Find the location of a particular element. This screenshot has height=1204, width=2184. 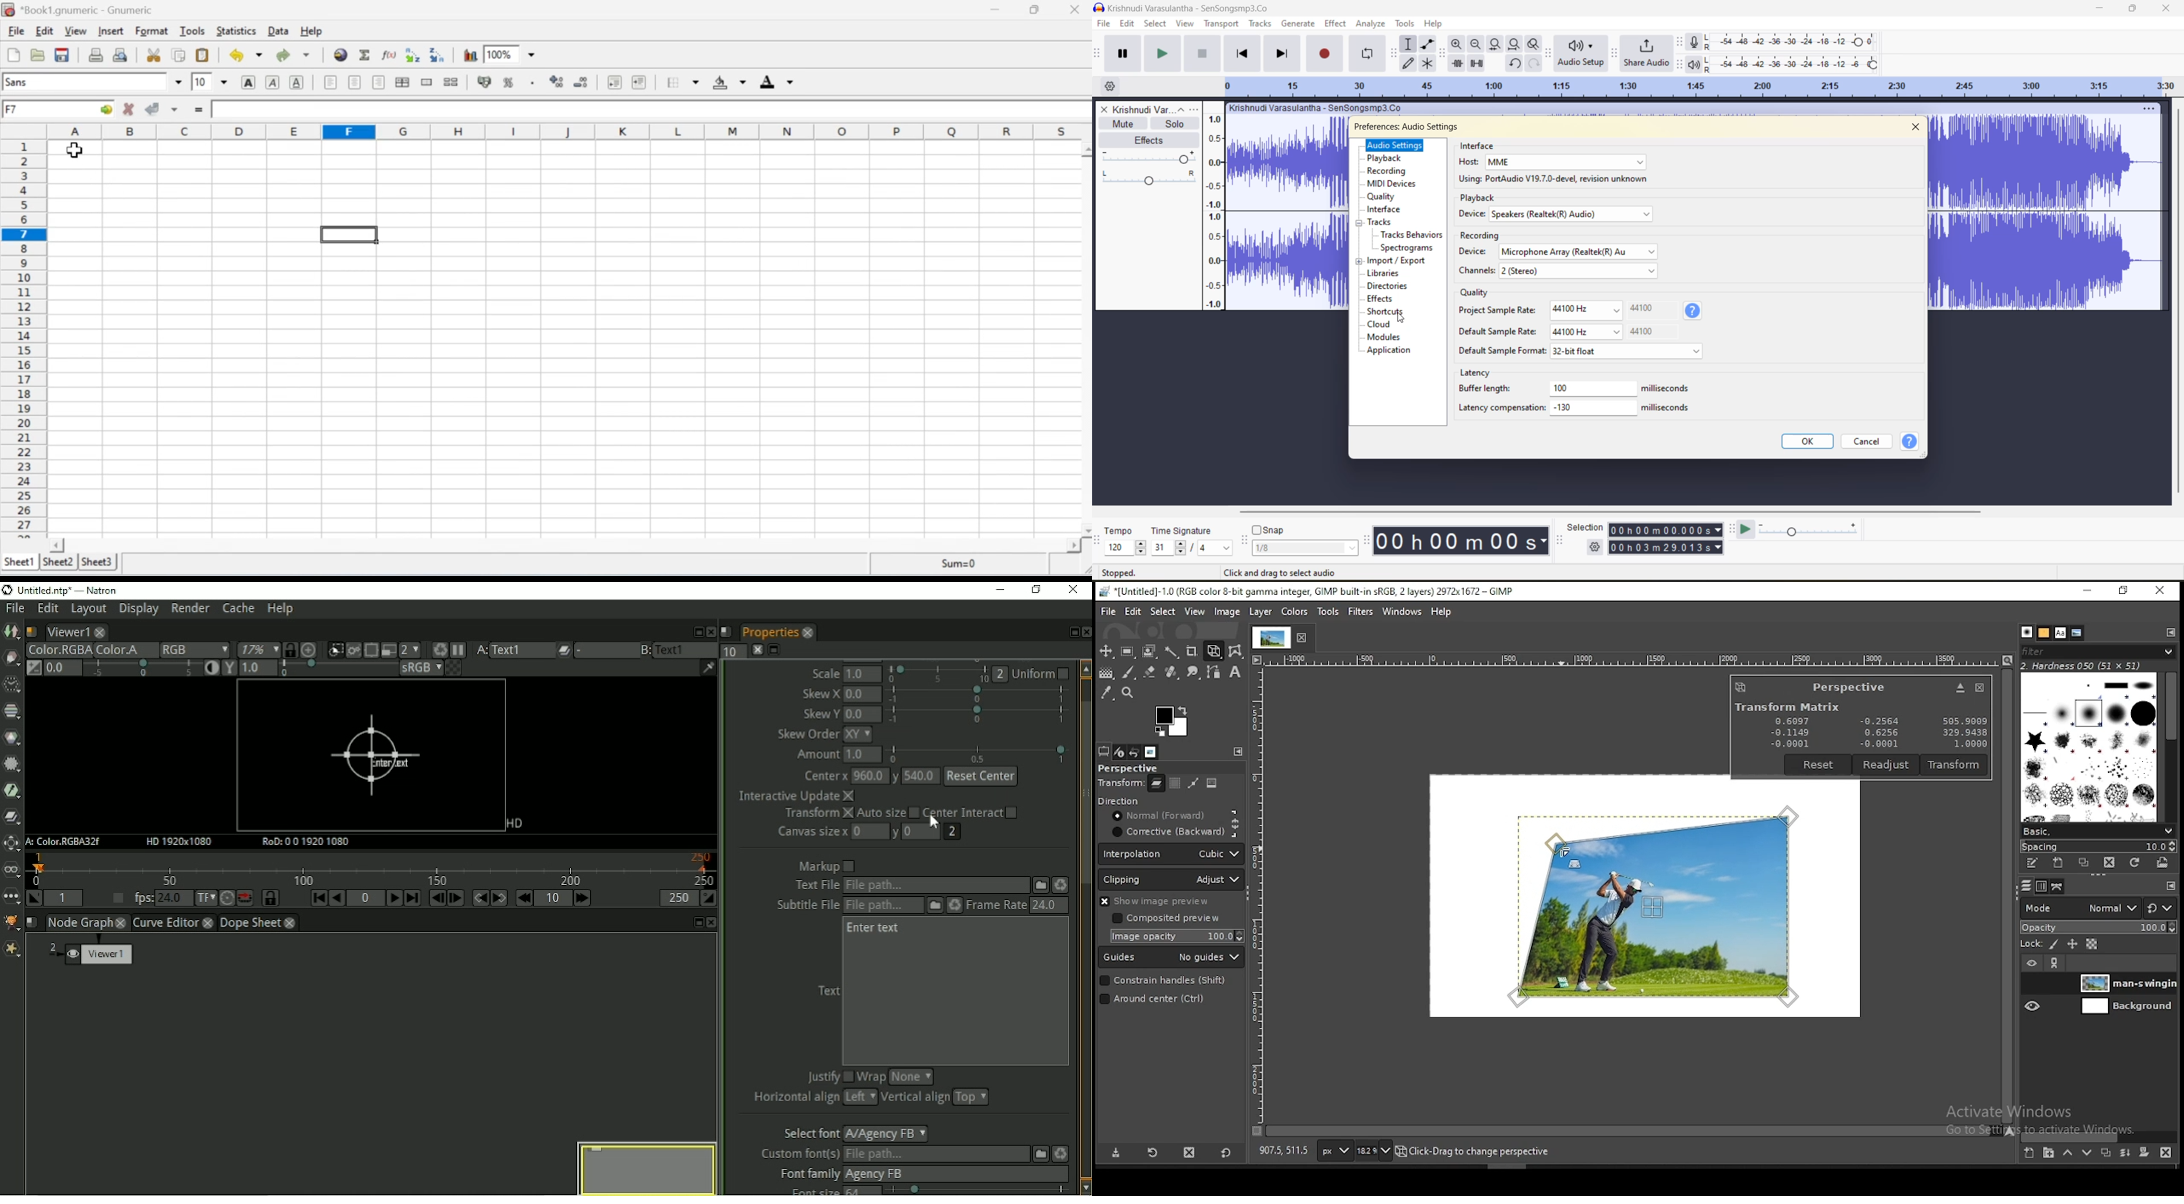

Scale is located at coordinates (1700, 86).